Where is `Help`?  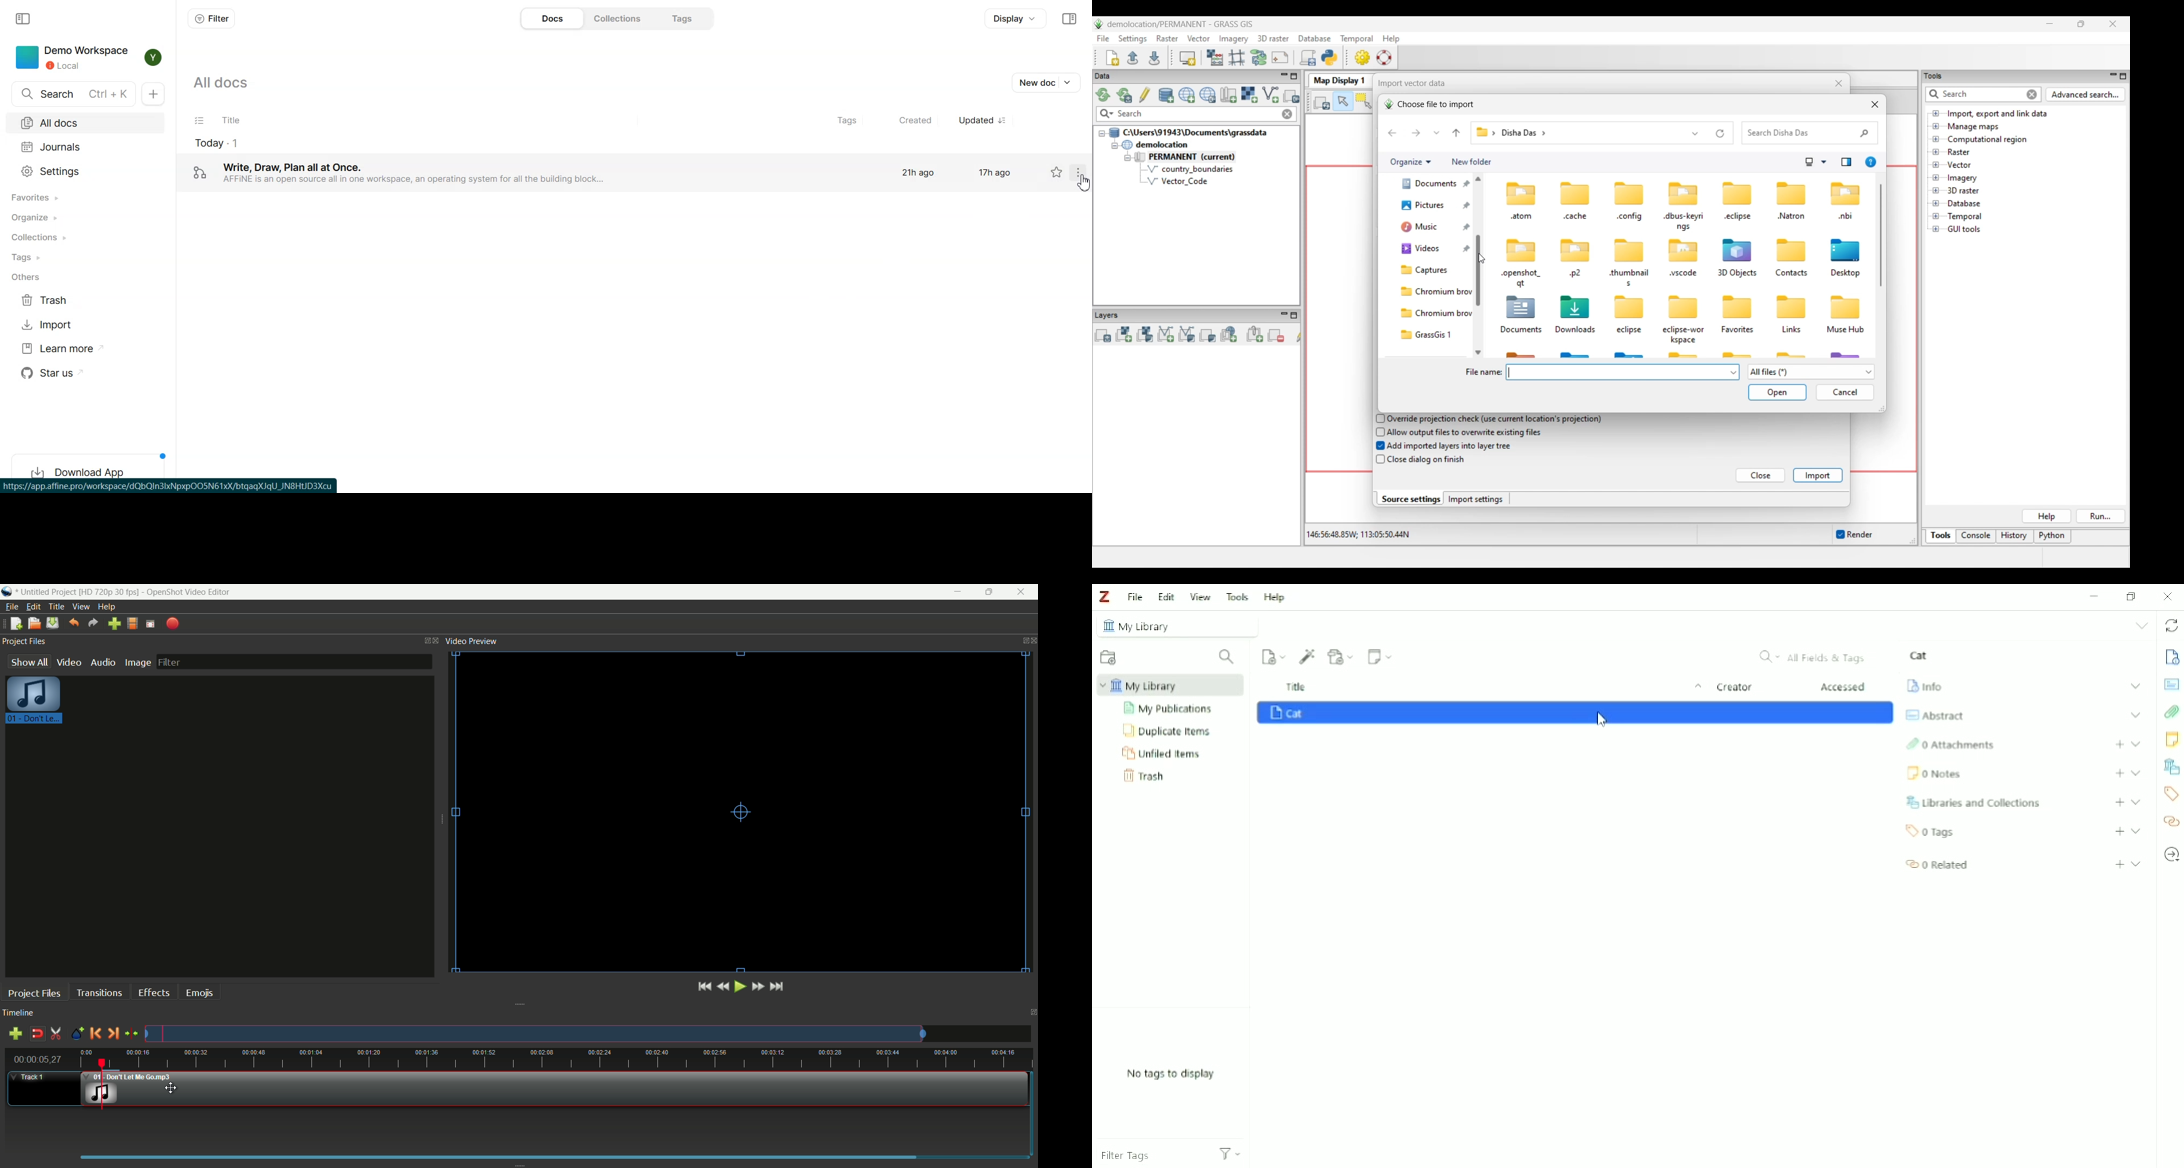
Help is located at coordinates (1274, 598).